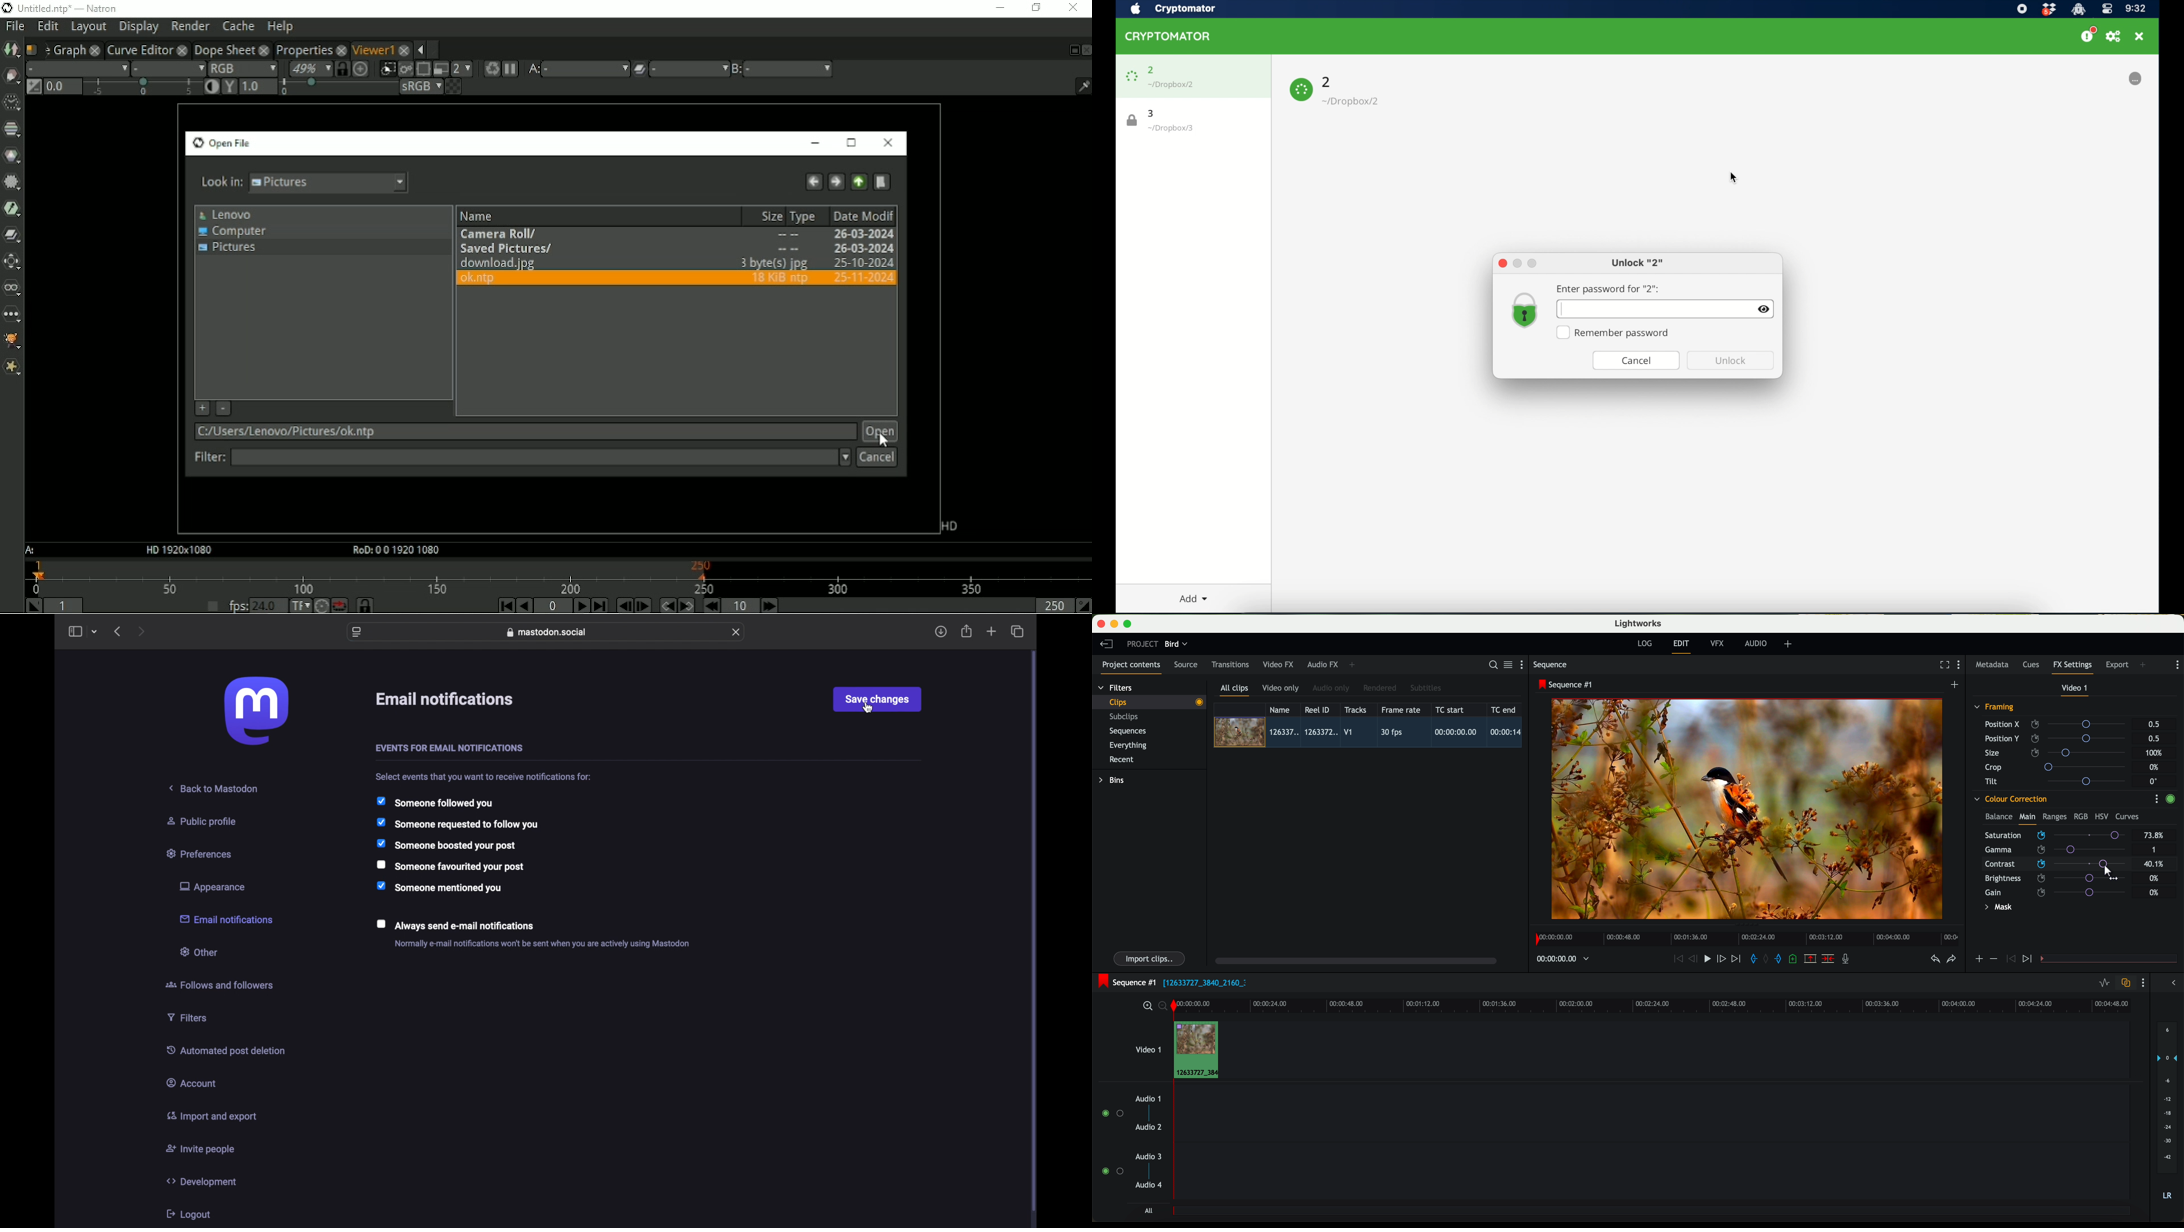 The width and height of the screenshot is (2184, 1232). What do you see at coordinates (439, 887) in the screenshot?
I see `checkbox` at bounding box center [439, 887].